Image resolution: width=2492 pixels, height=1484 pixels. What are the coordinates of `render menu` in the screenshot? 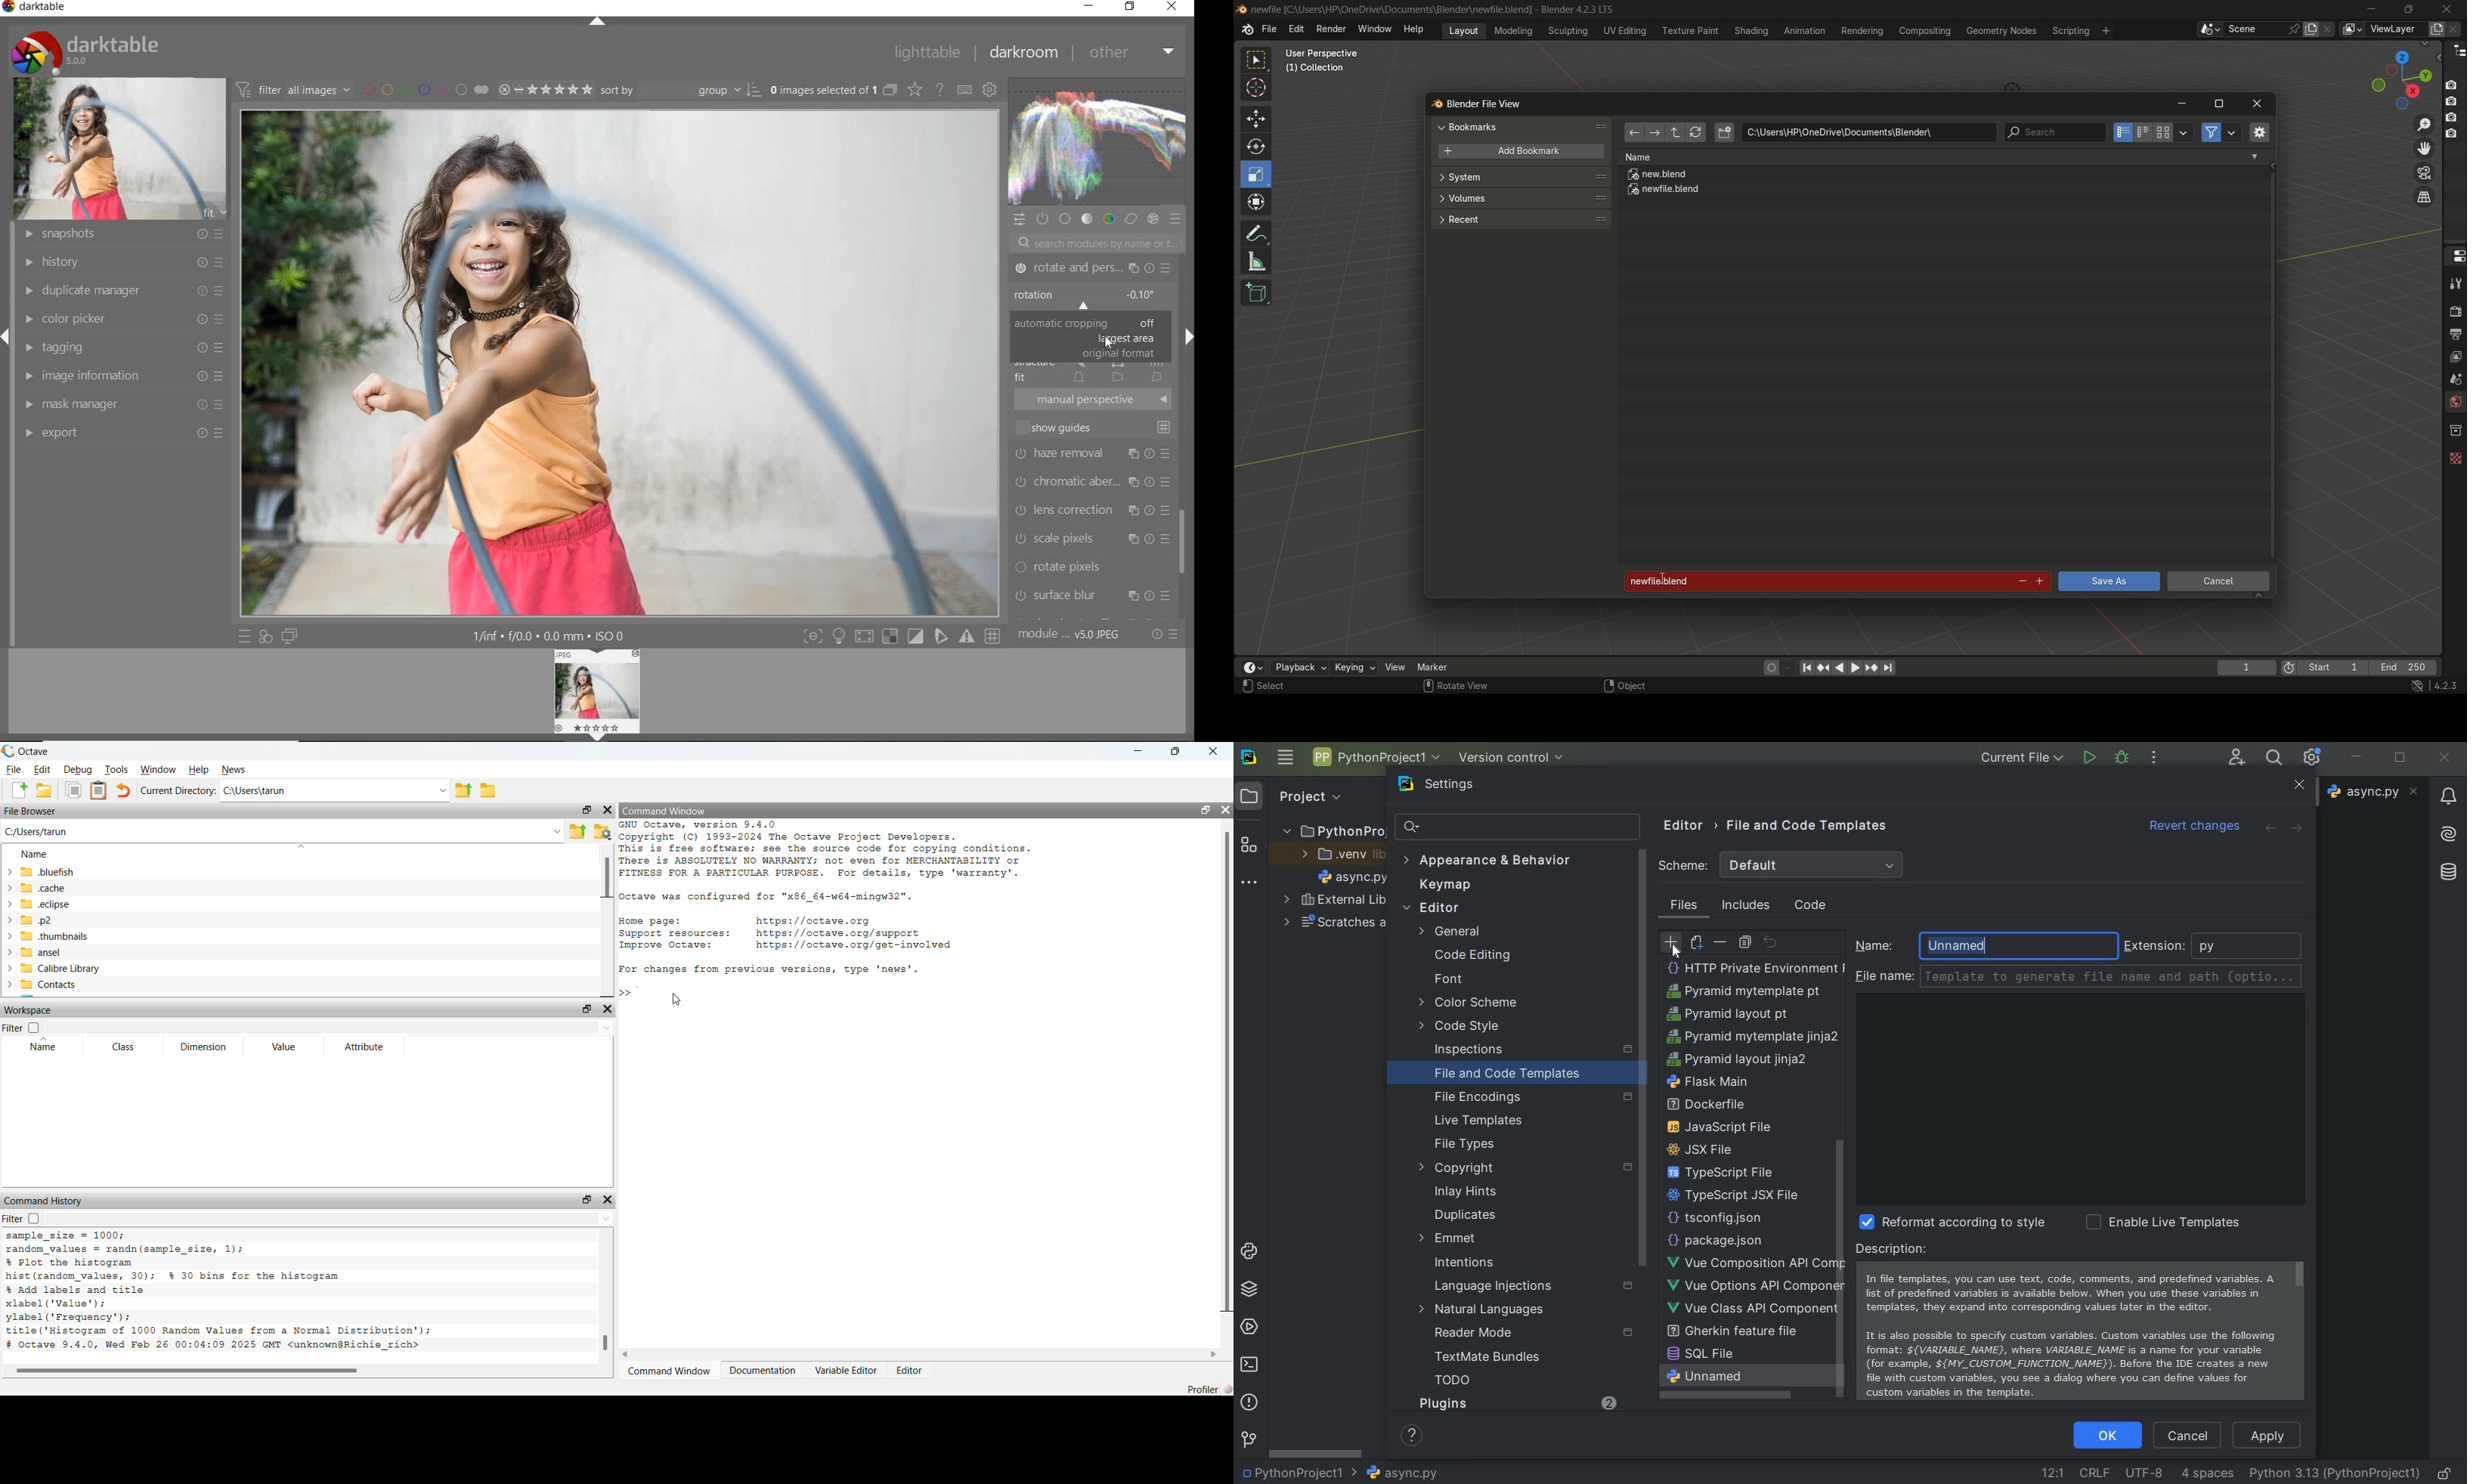 It's located at (1331, 28).